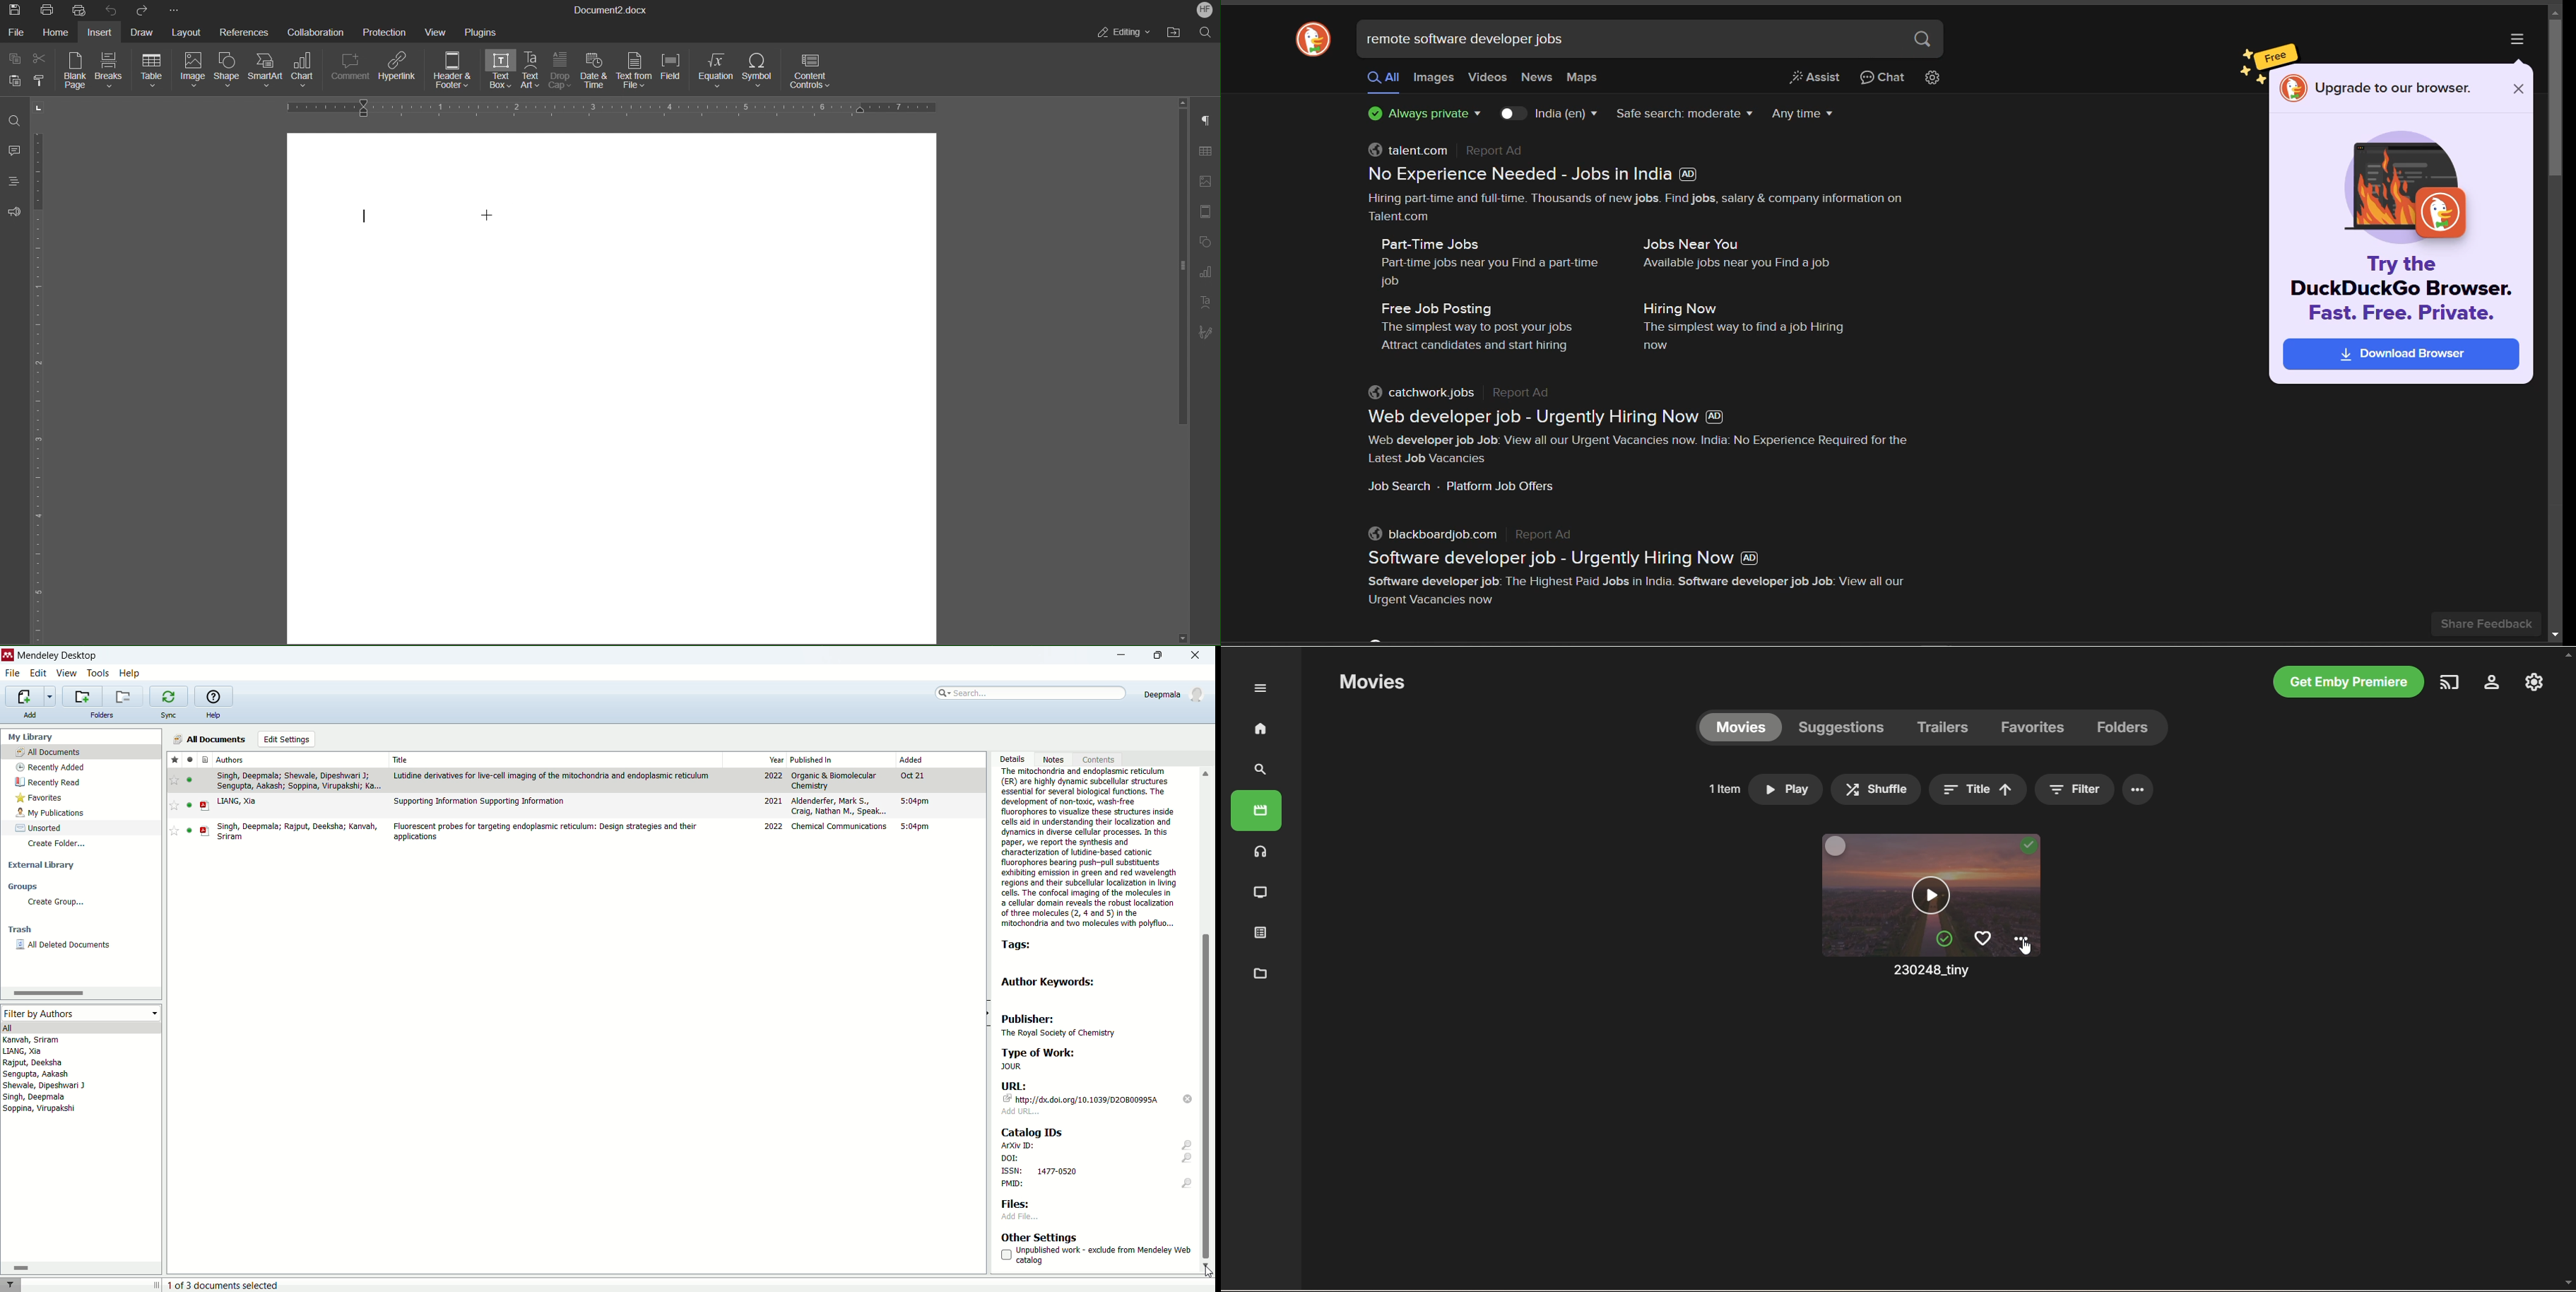 This screenshot has width=2576, height=1316. Describe the element at coordinates (157, 1284) in the screenshot. I see `toggle expand/contract` at that location.